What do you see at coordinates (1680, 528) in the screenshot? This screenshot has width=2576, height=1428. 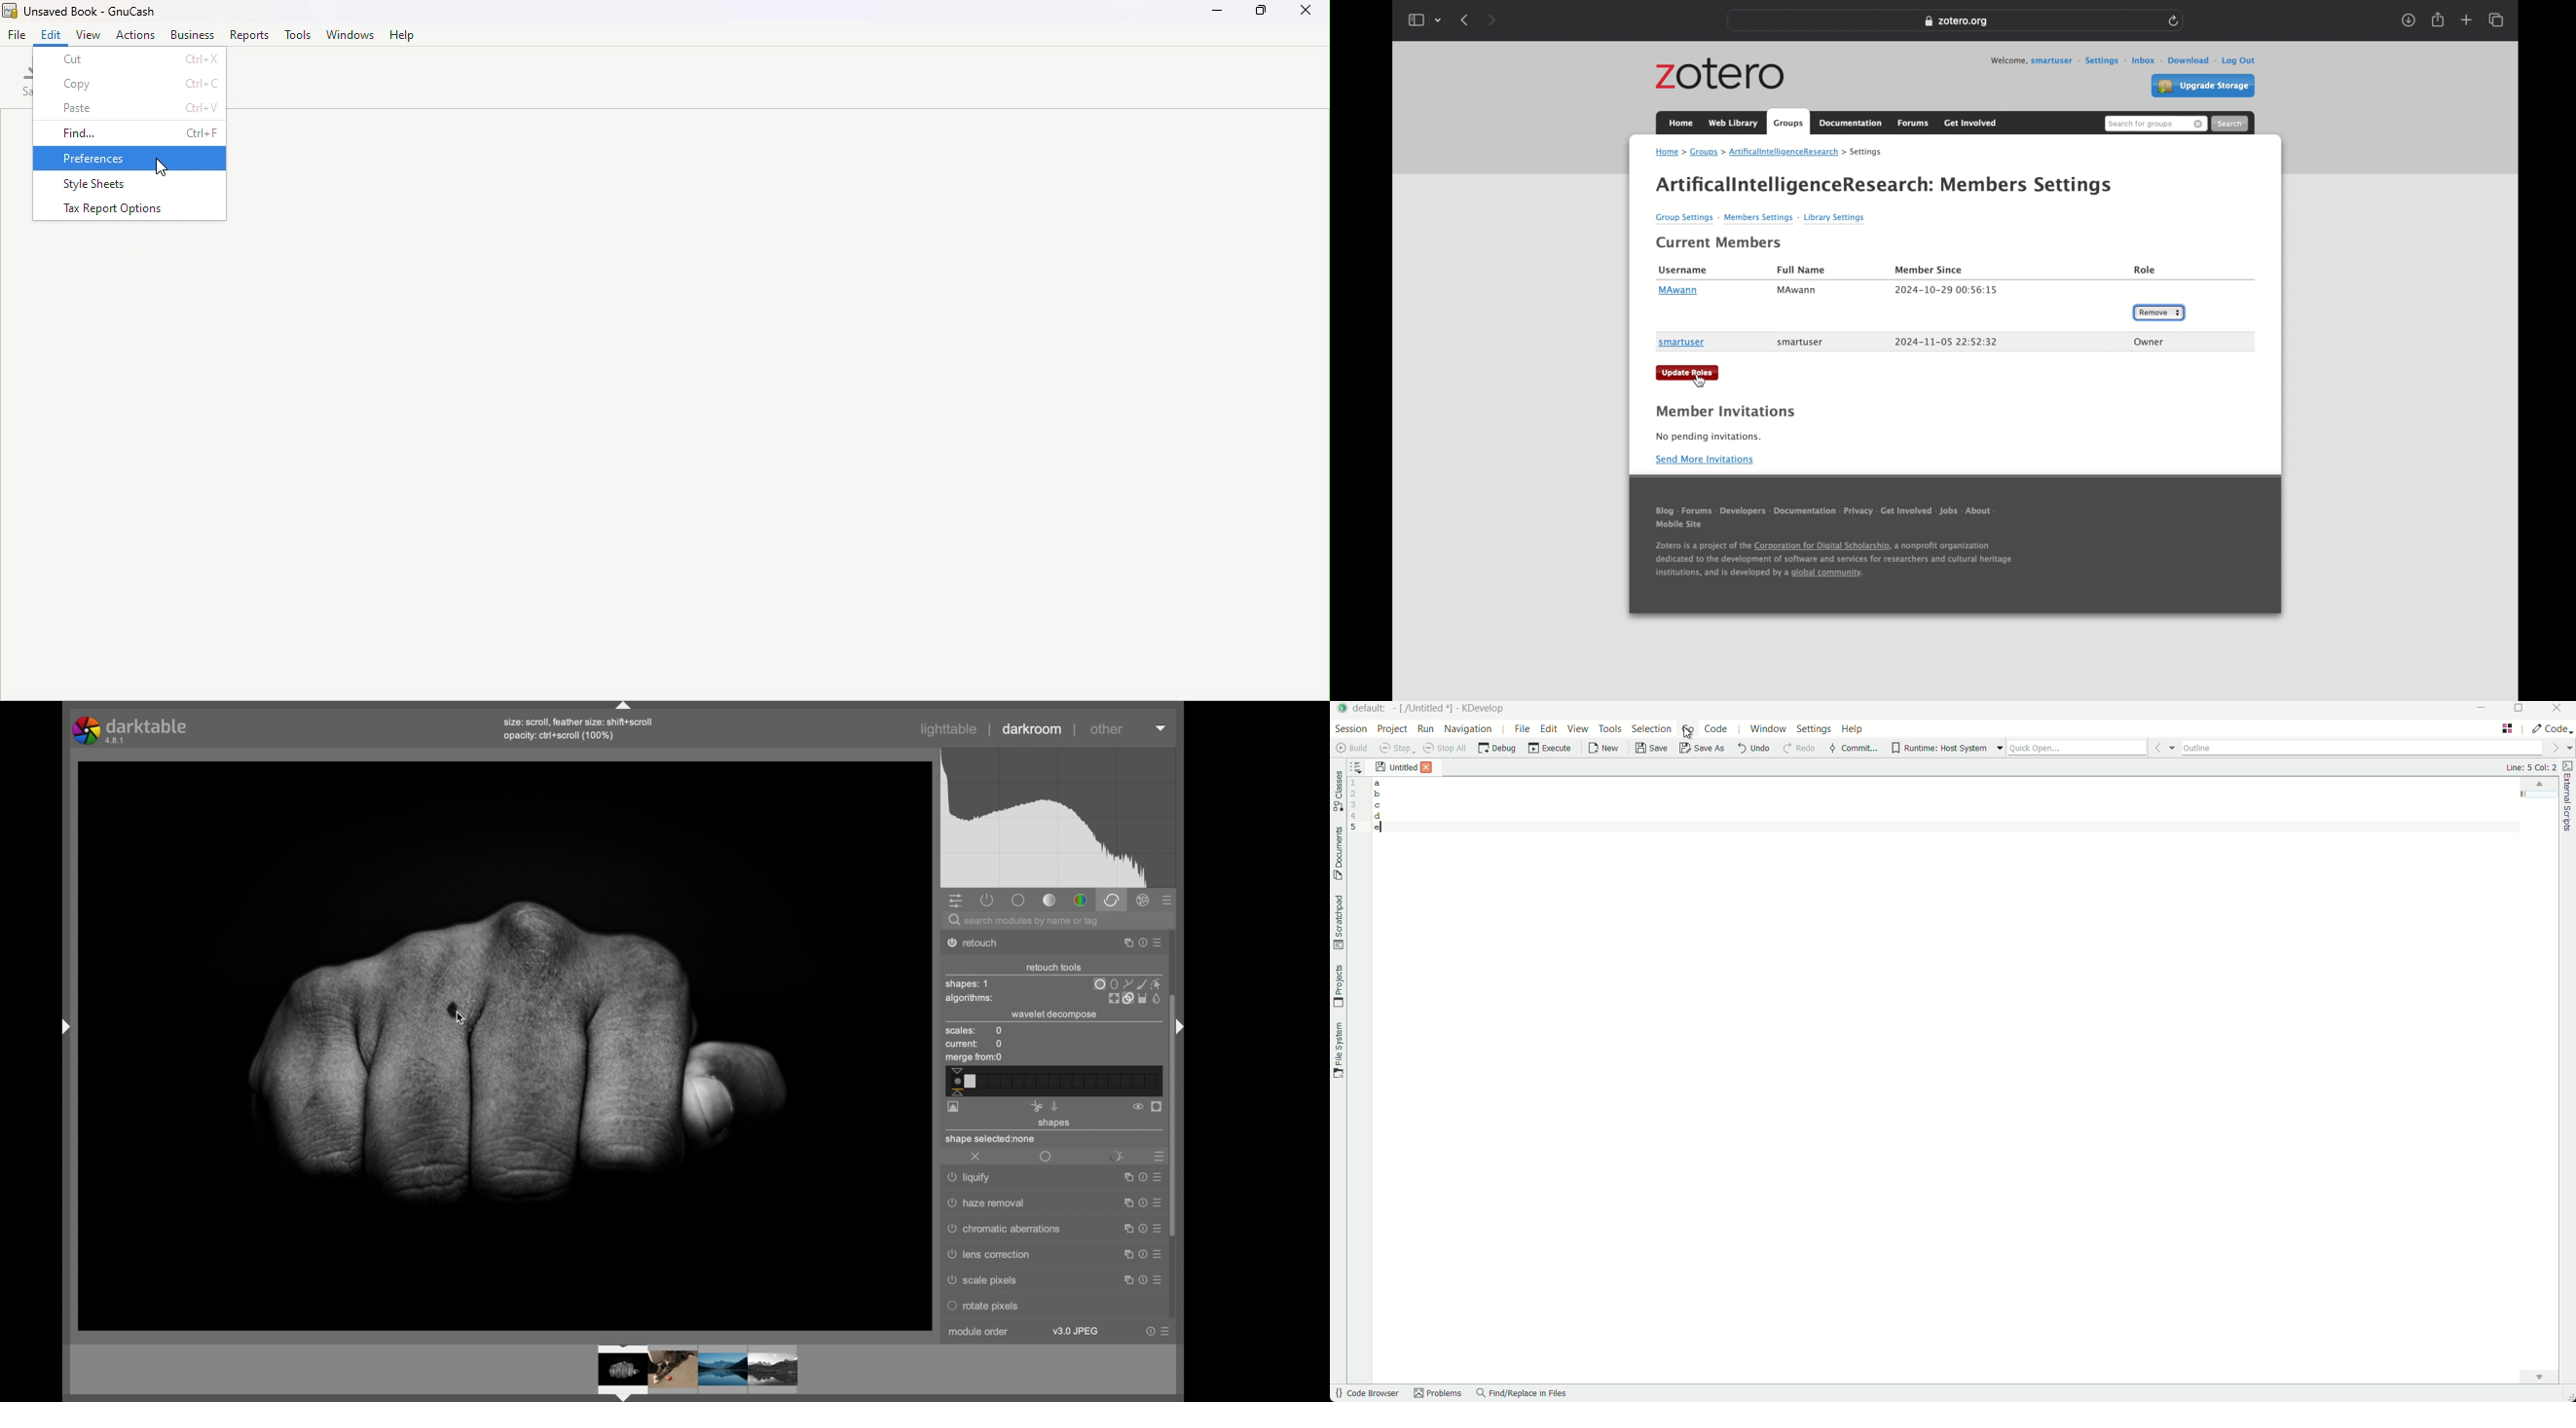 I see `mobile sit` at bounding box center [1680, 528].